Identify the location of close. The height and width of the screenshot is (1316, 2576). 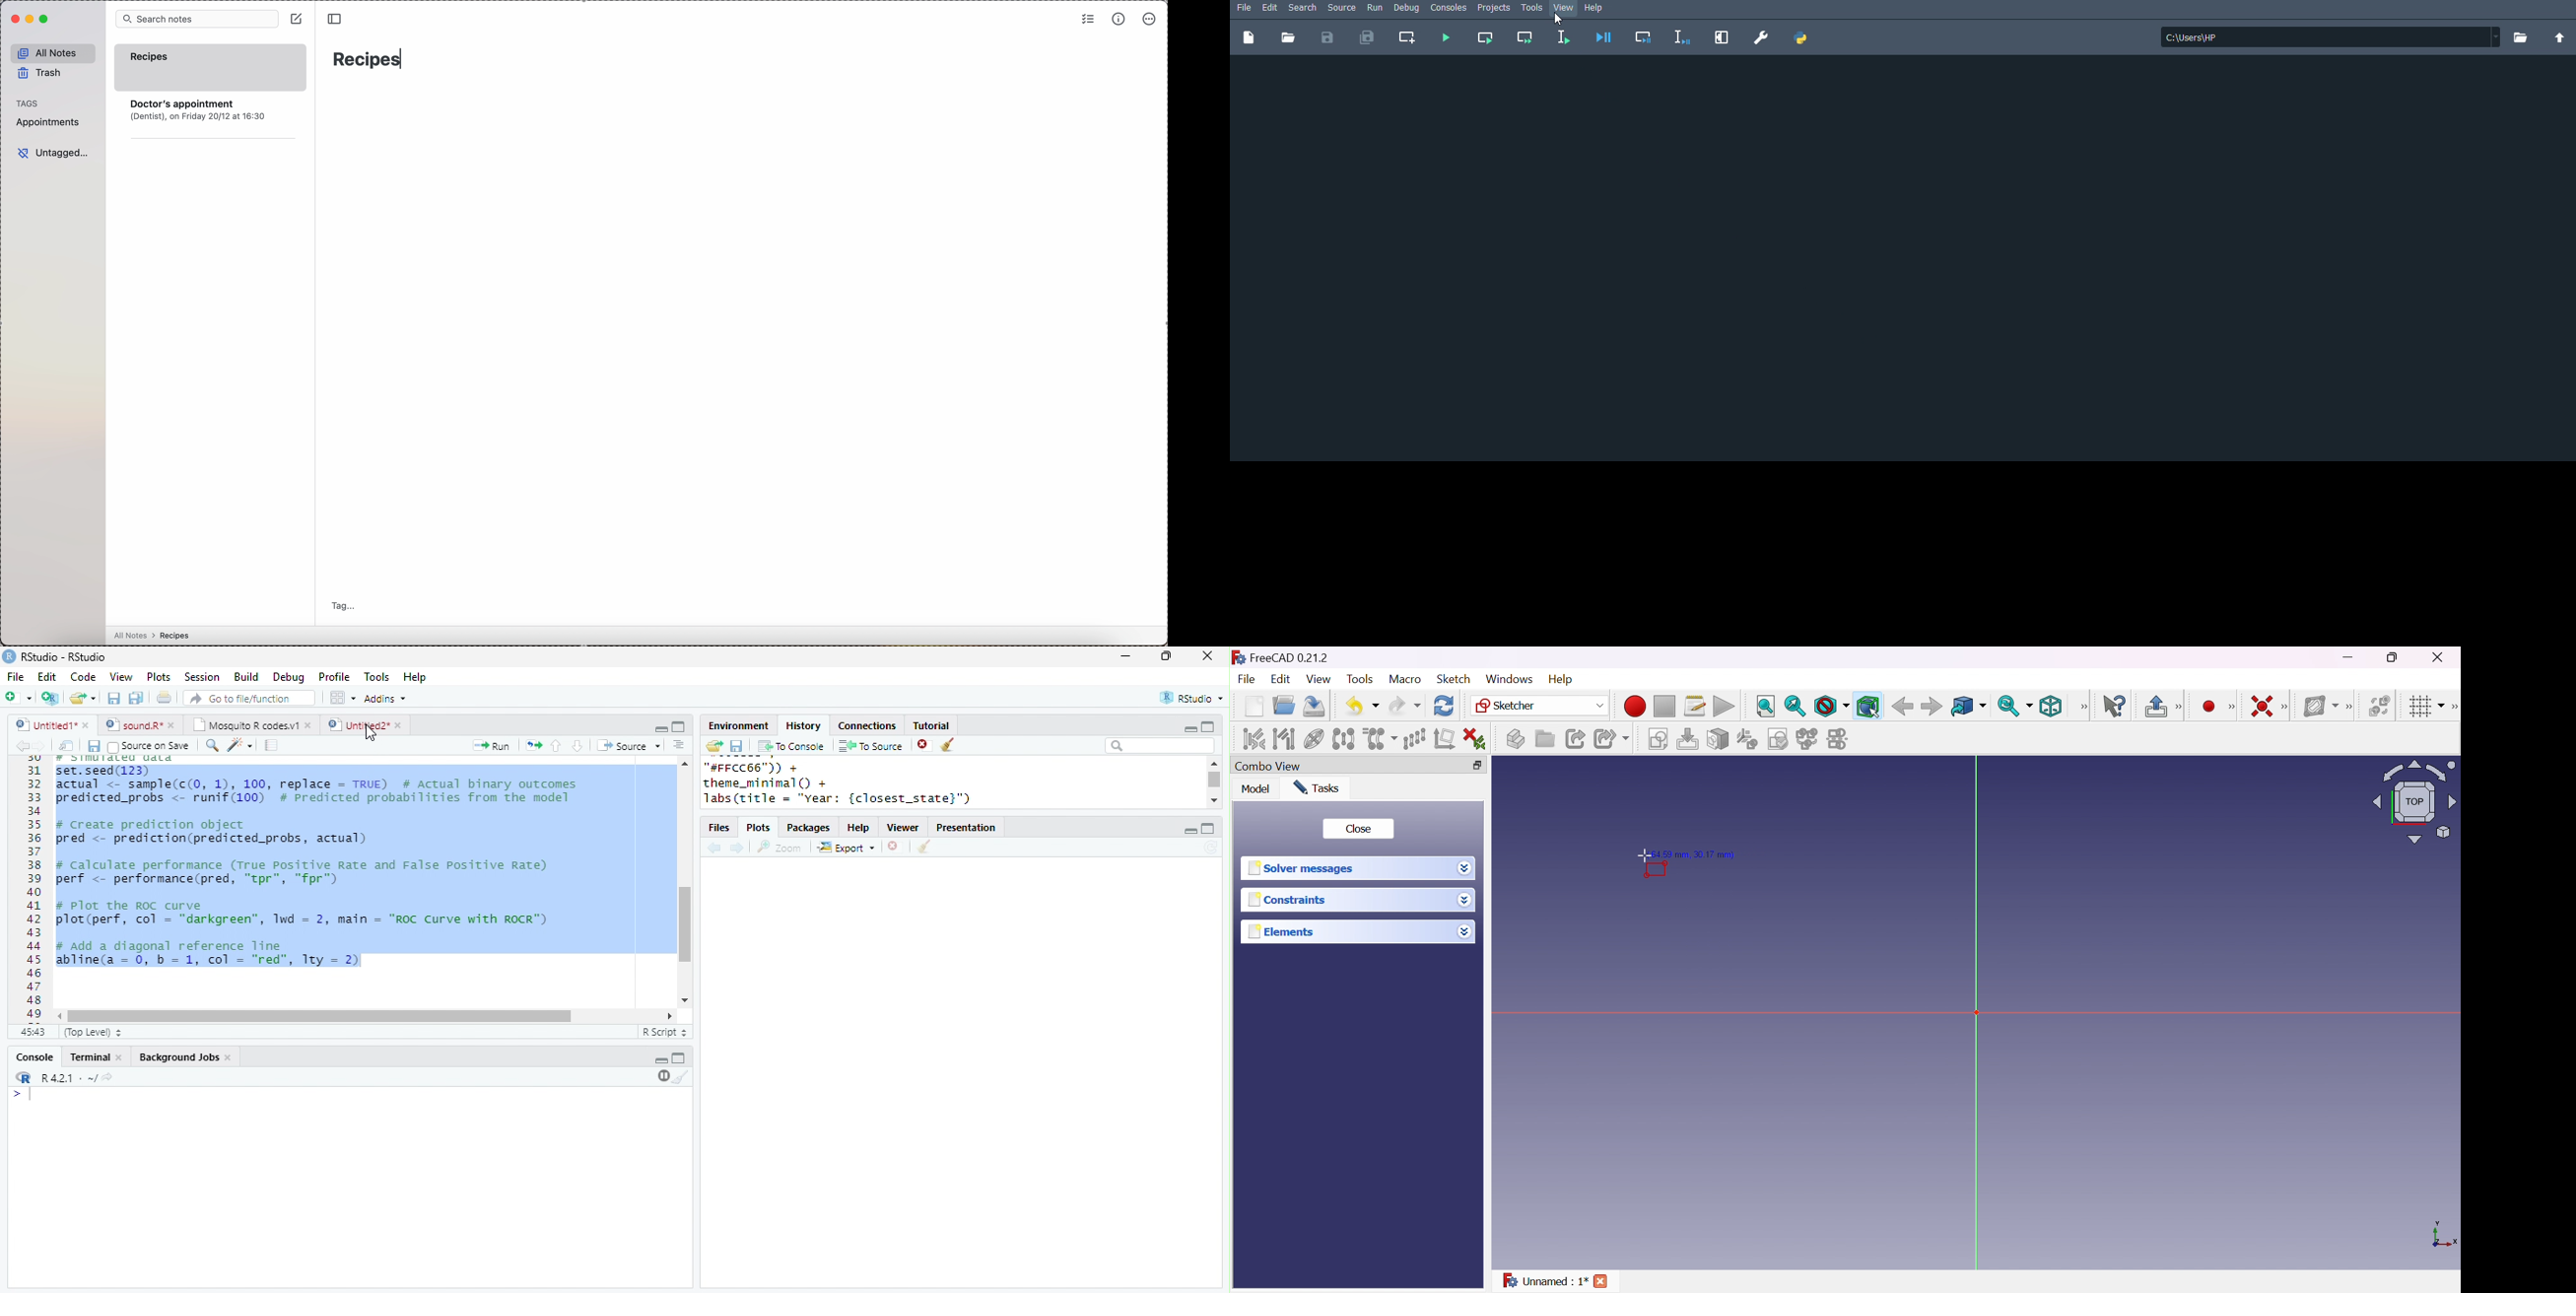
(87, 725).